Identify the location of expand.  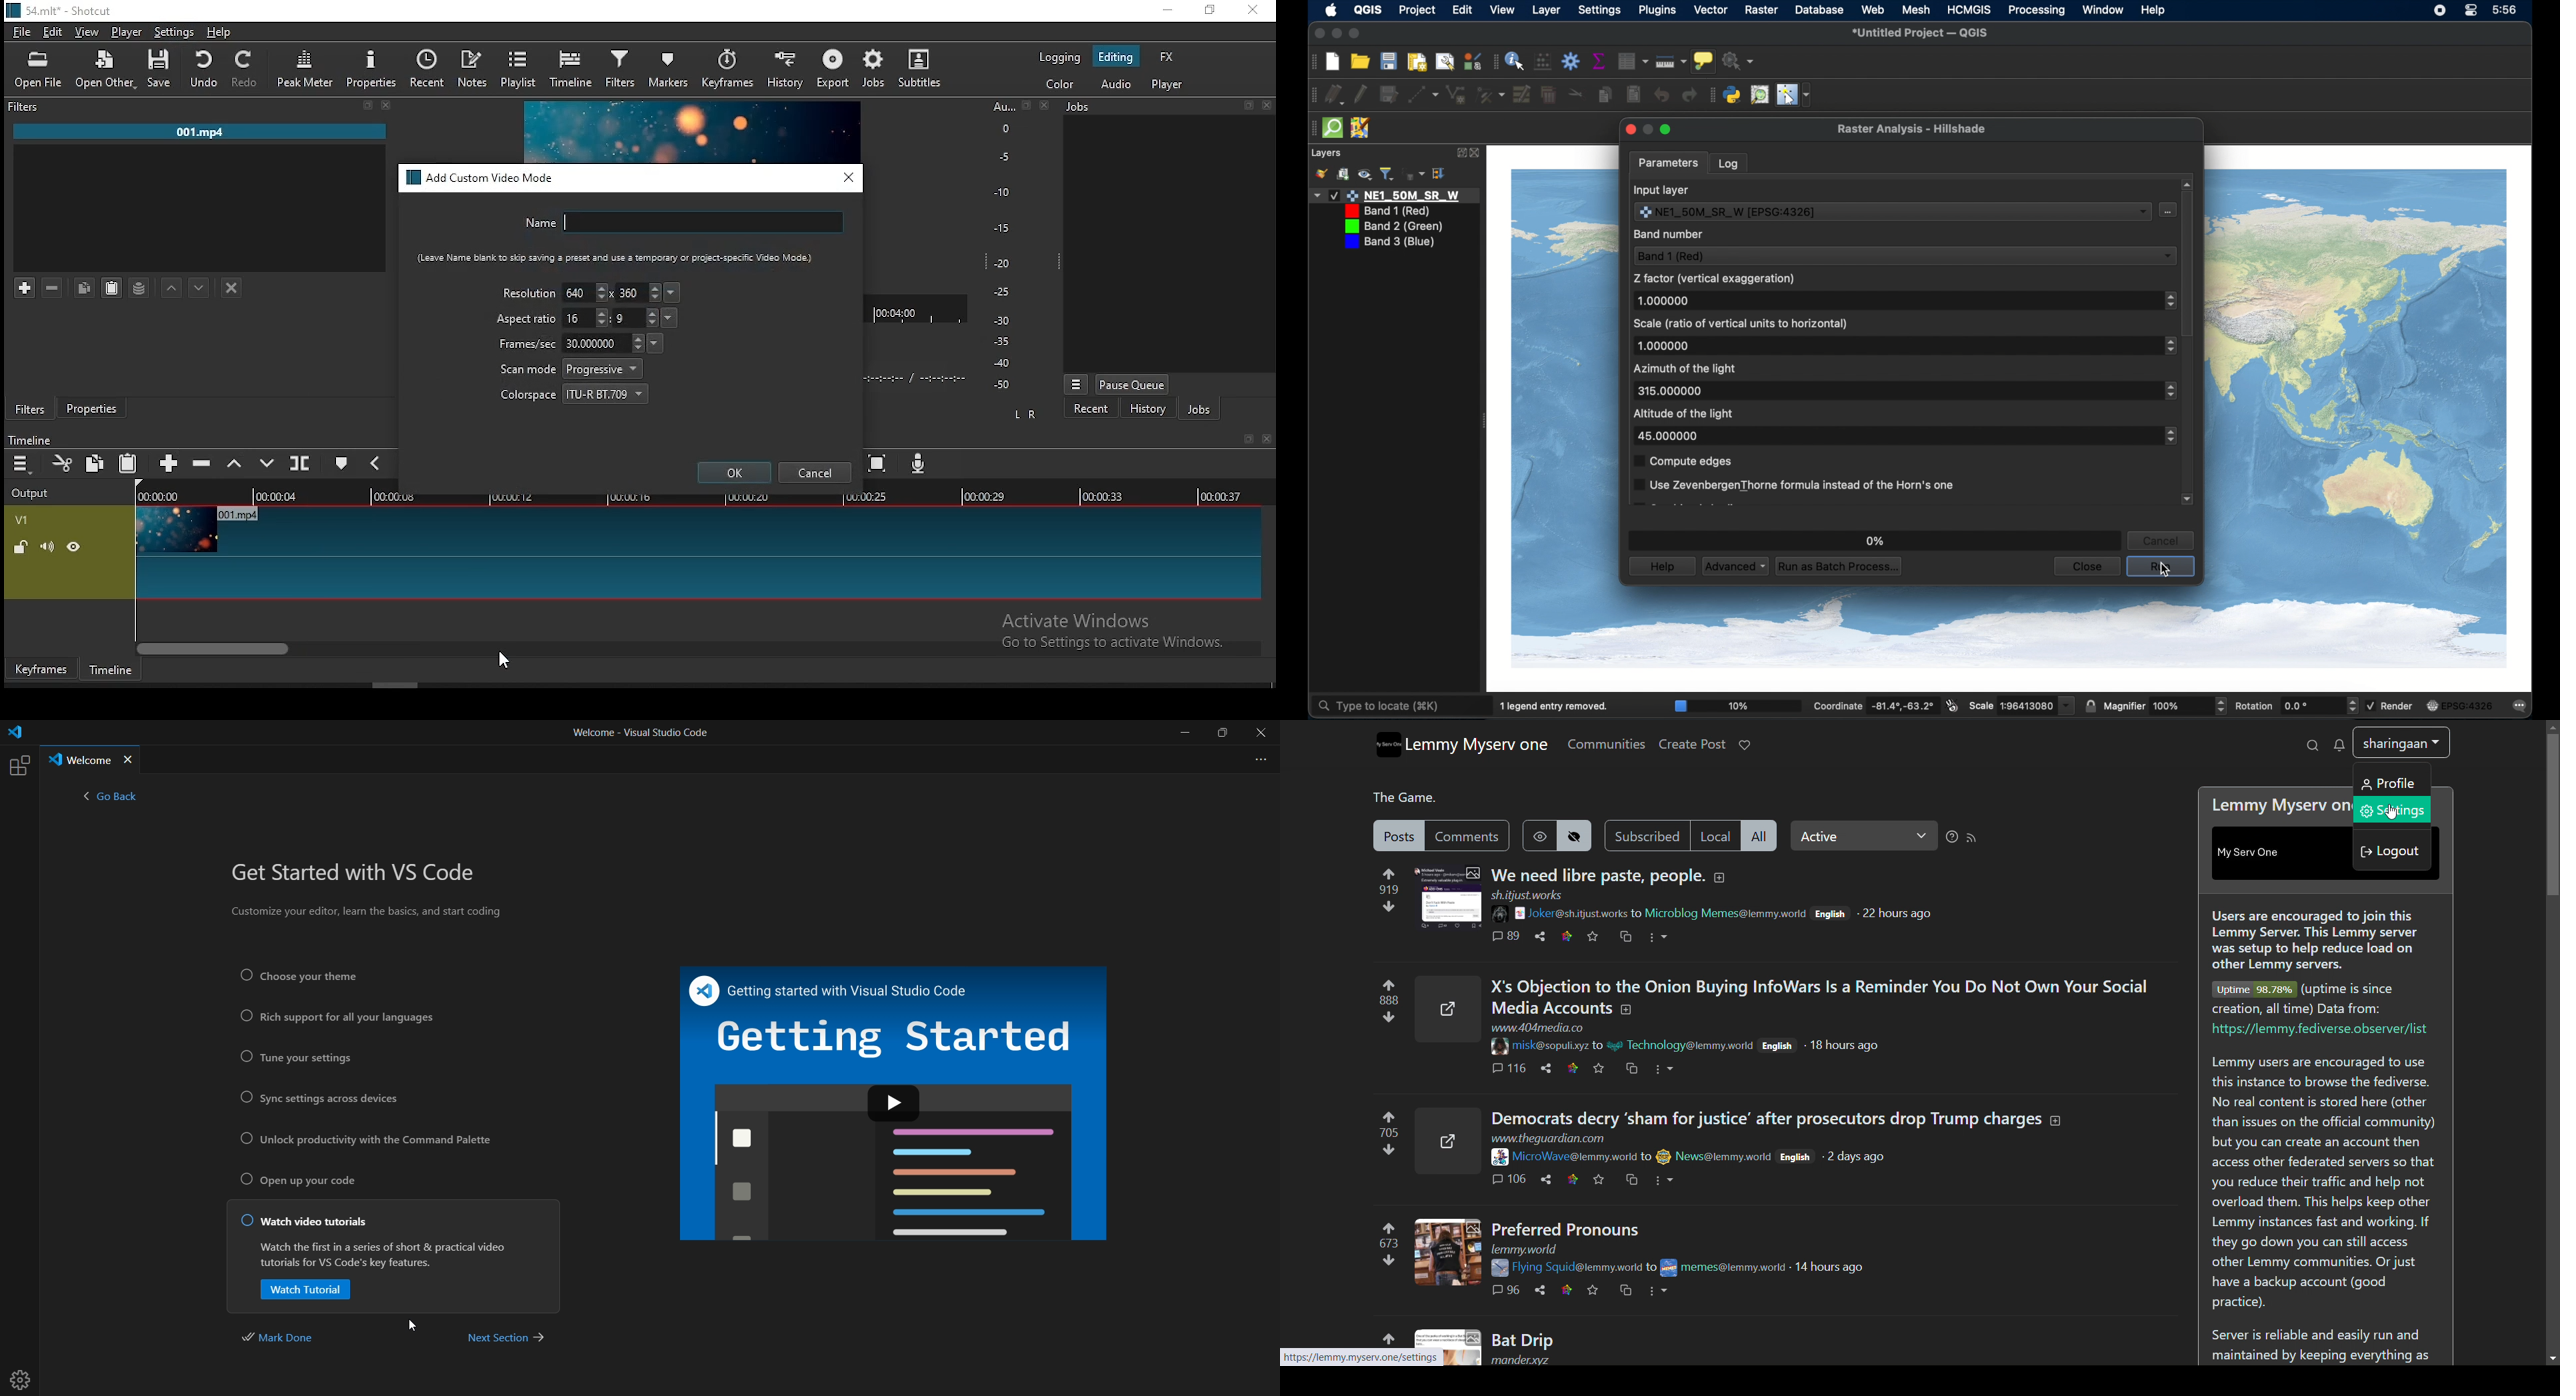
(1719, 878).